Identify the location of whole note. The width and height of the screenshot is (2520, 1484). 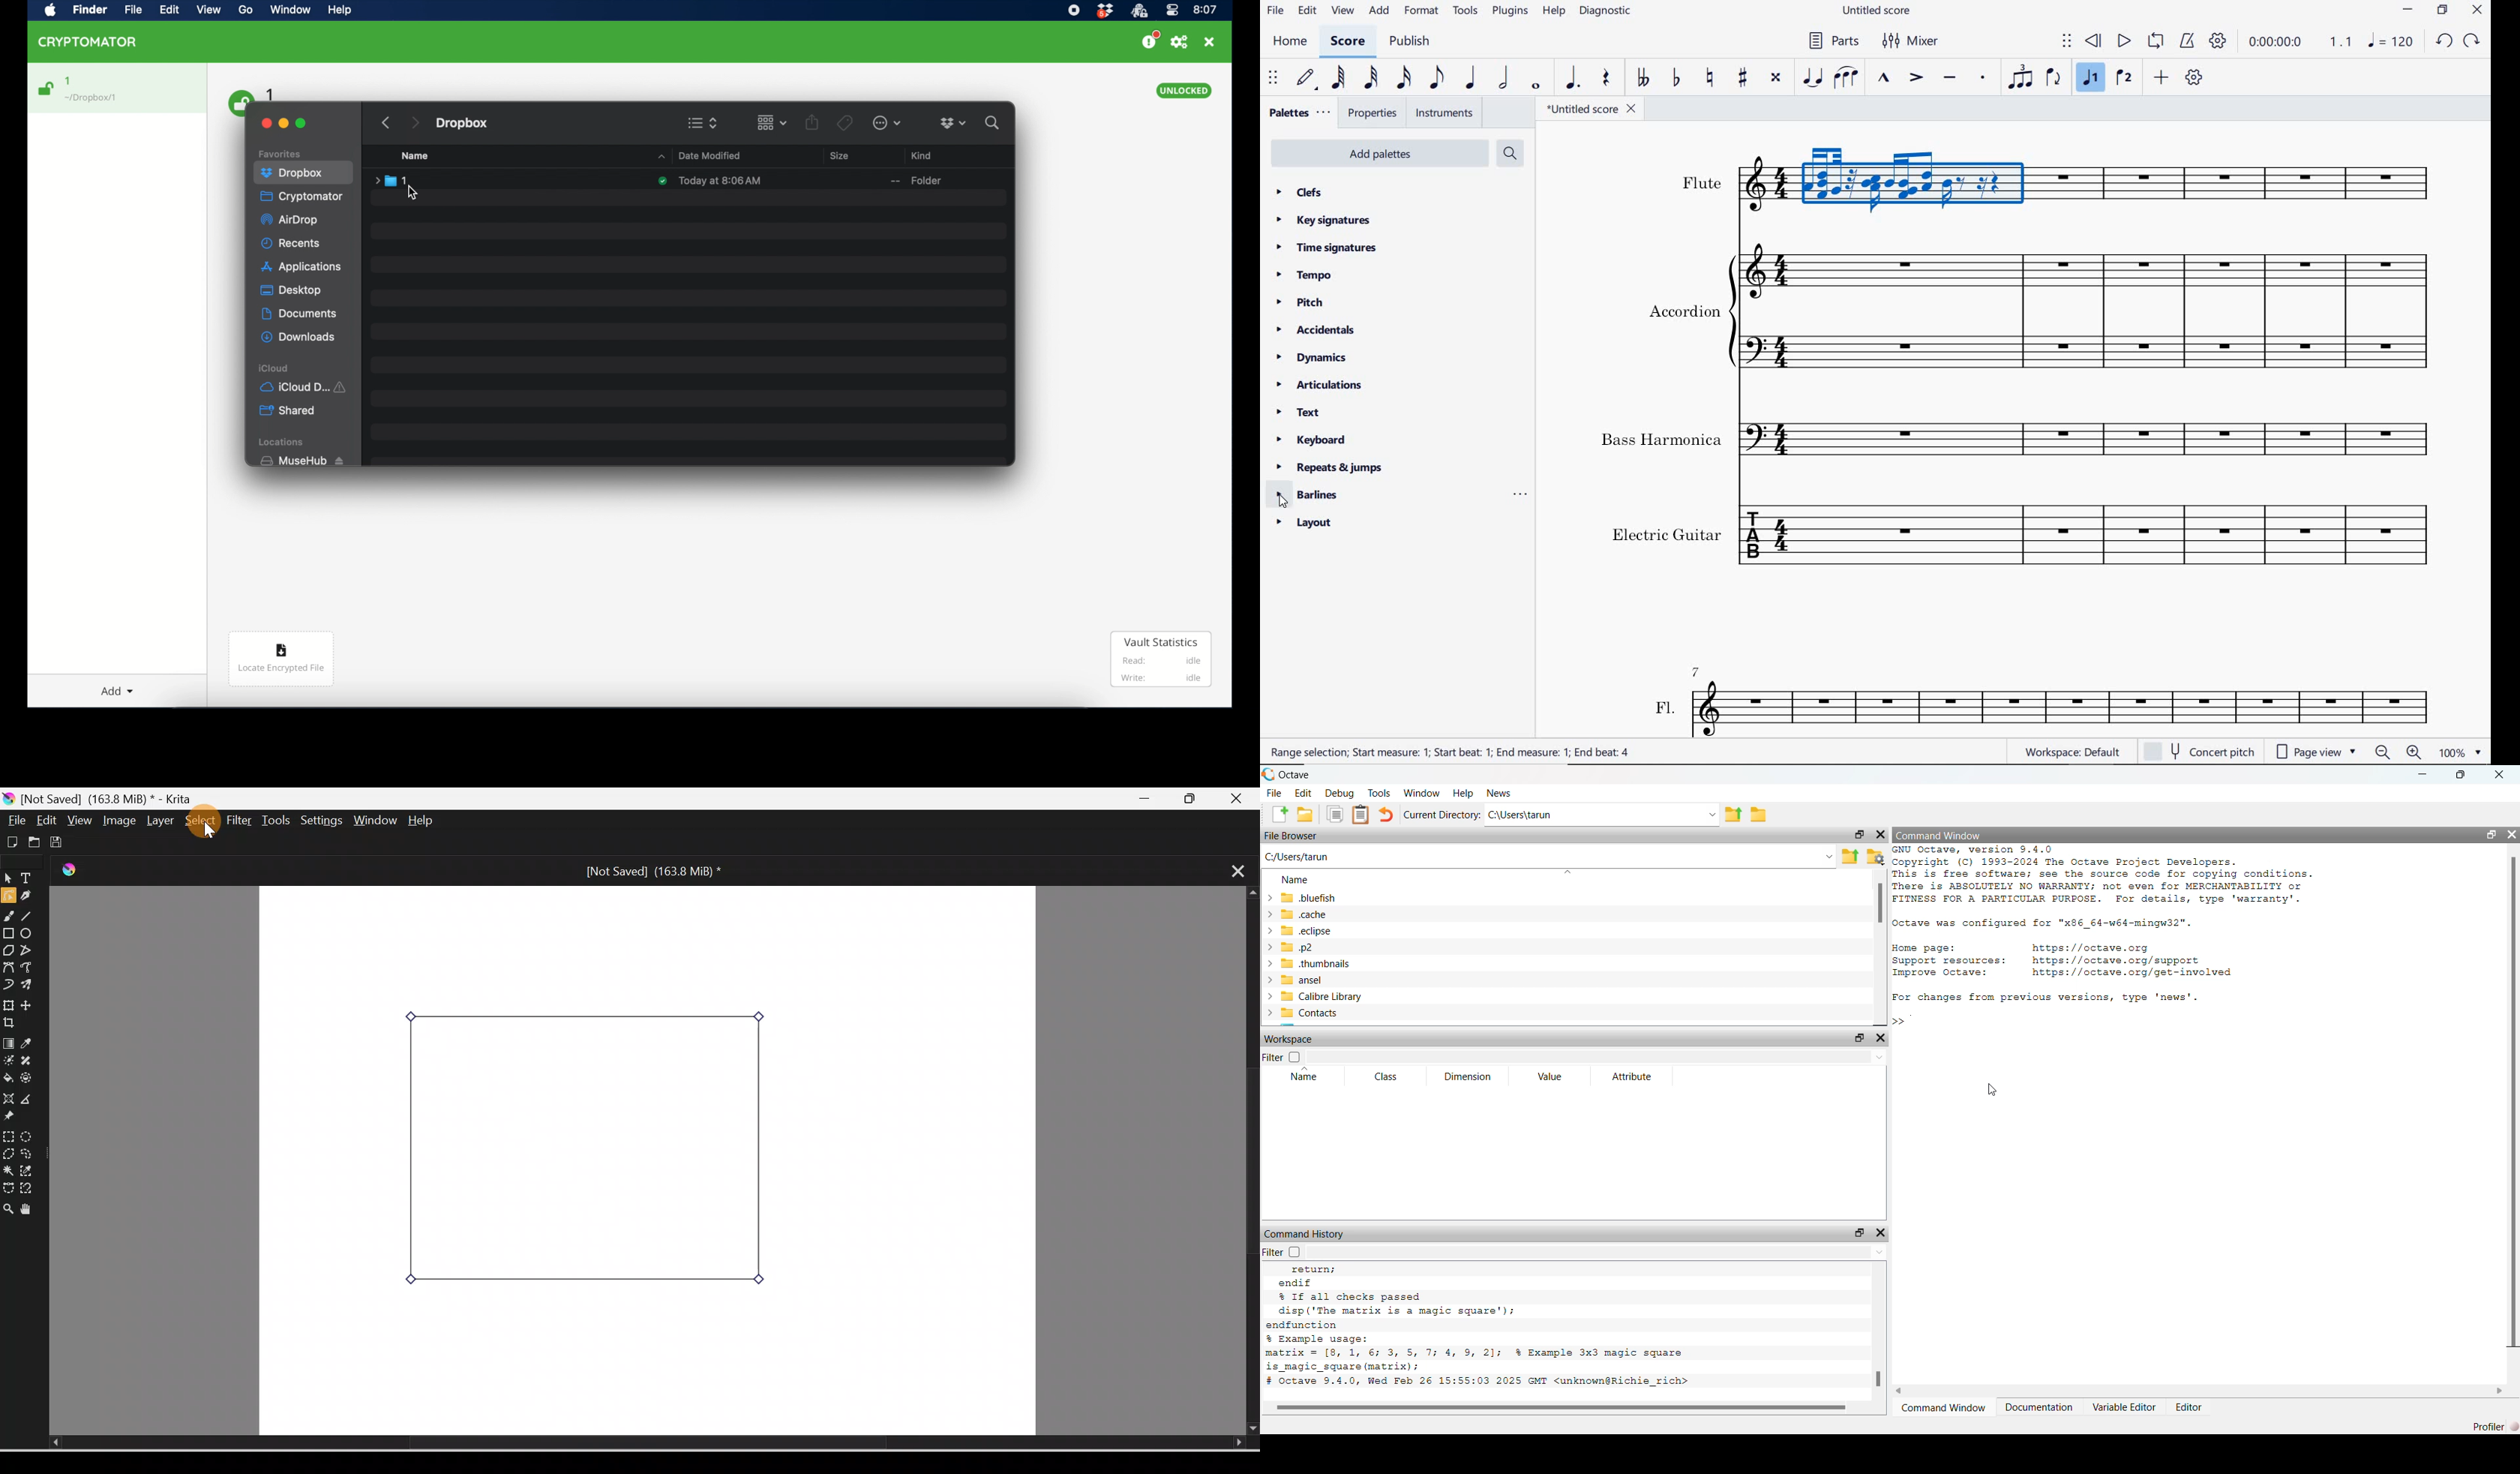
(1536, 87).